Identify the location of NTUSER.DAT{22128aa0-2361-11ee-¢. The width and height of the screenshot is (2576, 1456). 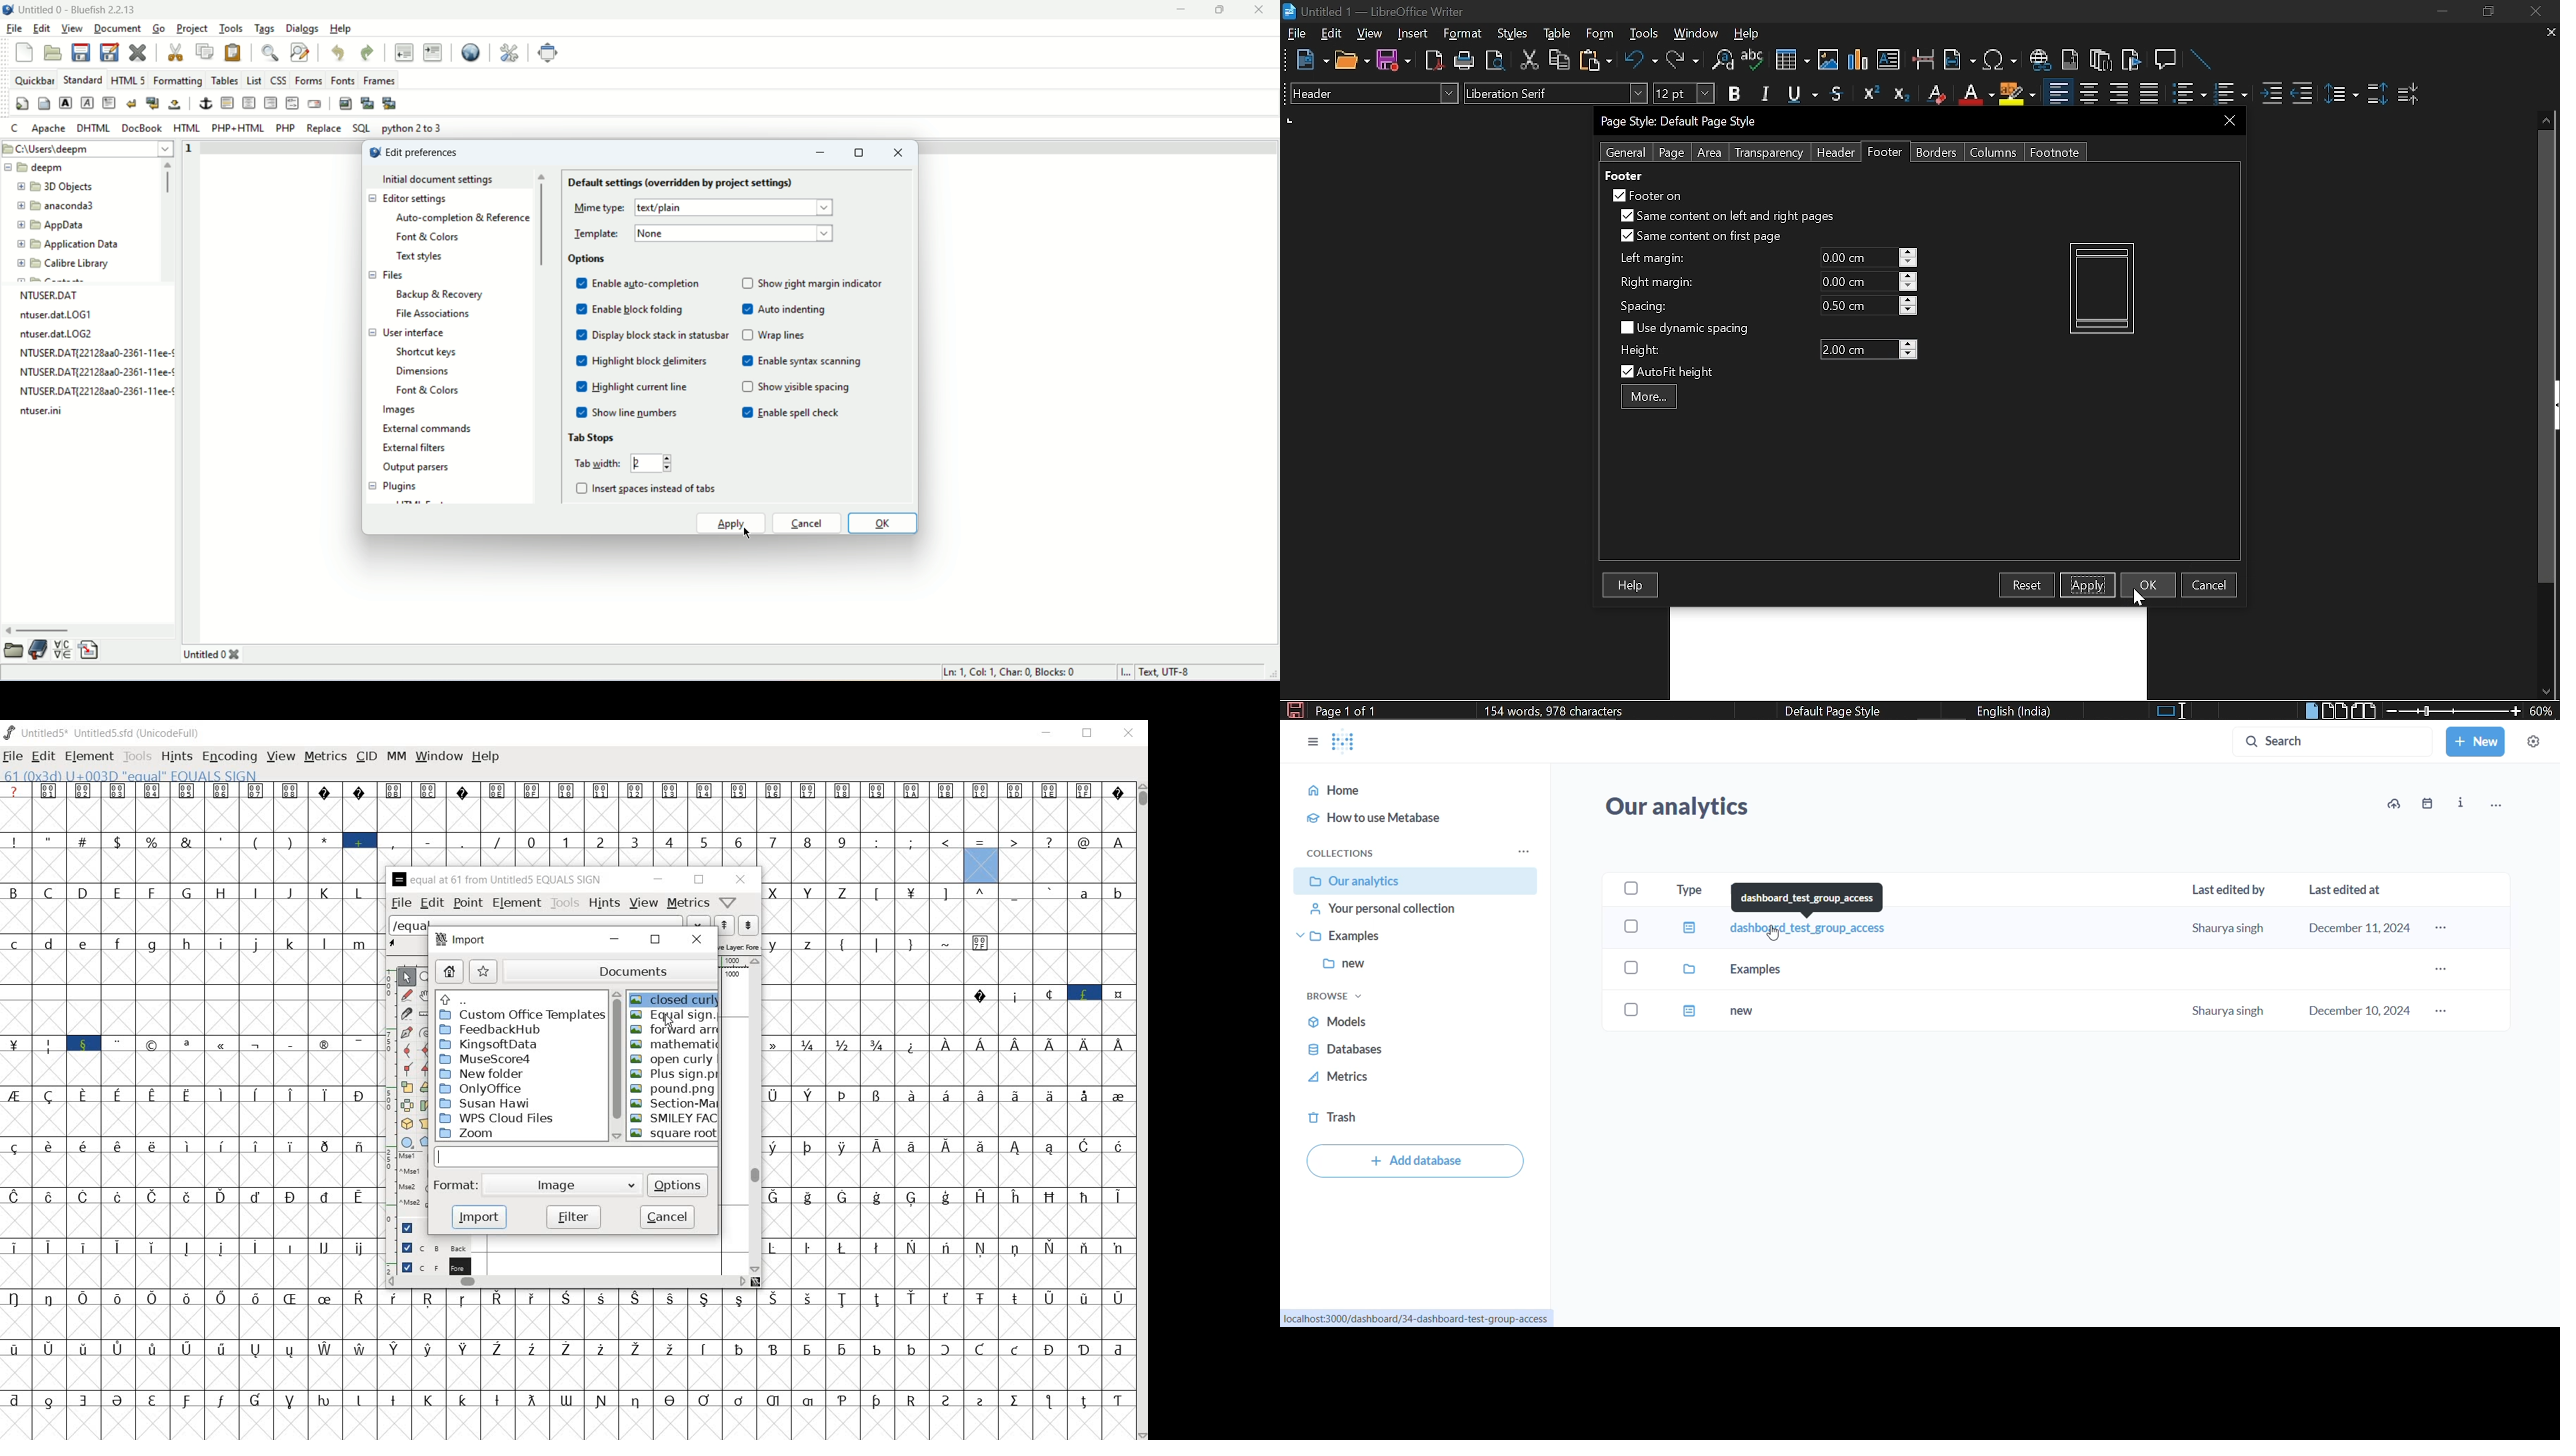
(92, 392).